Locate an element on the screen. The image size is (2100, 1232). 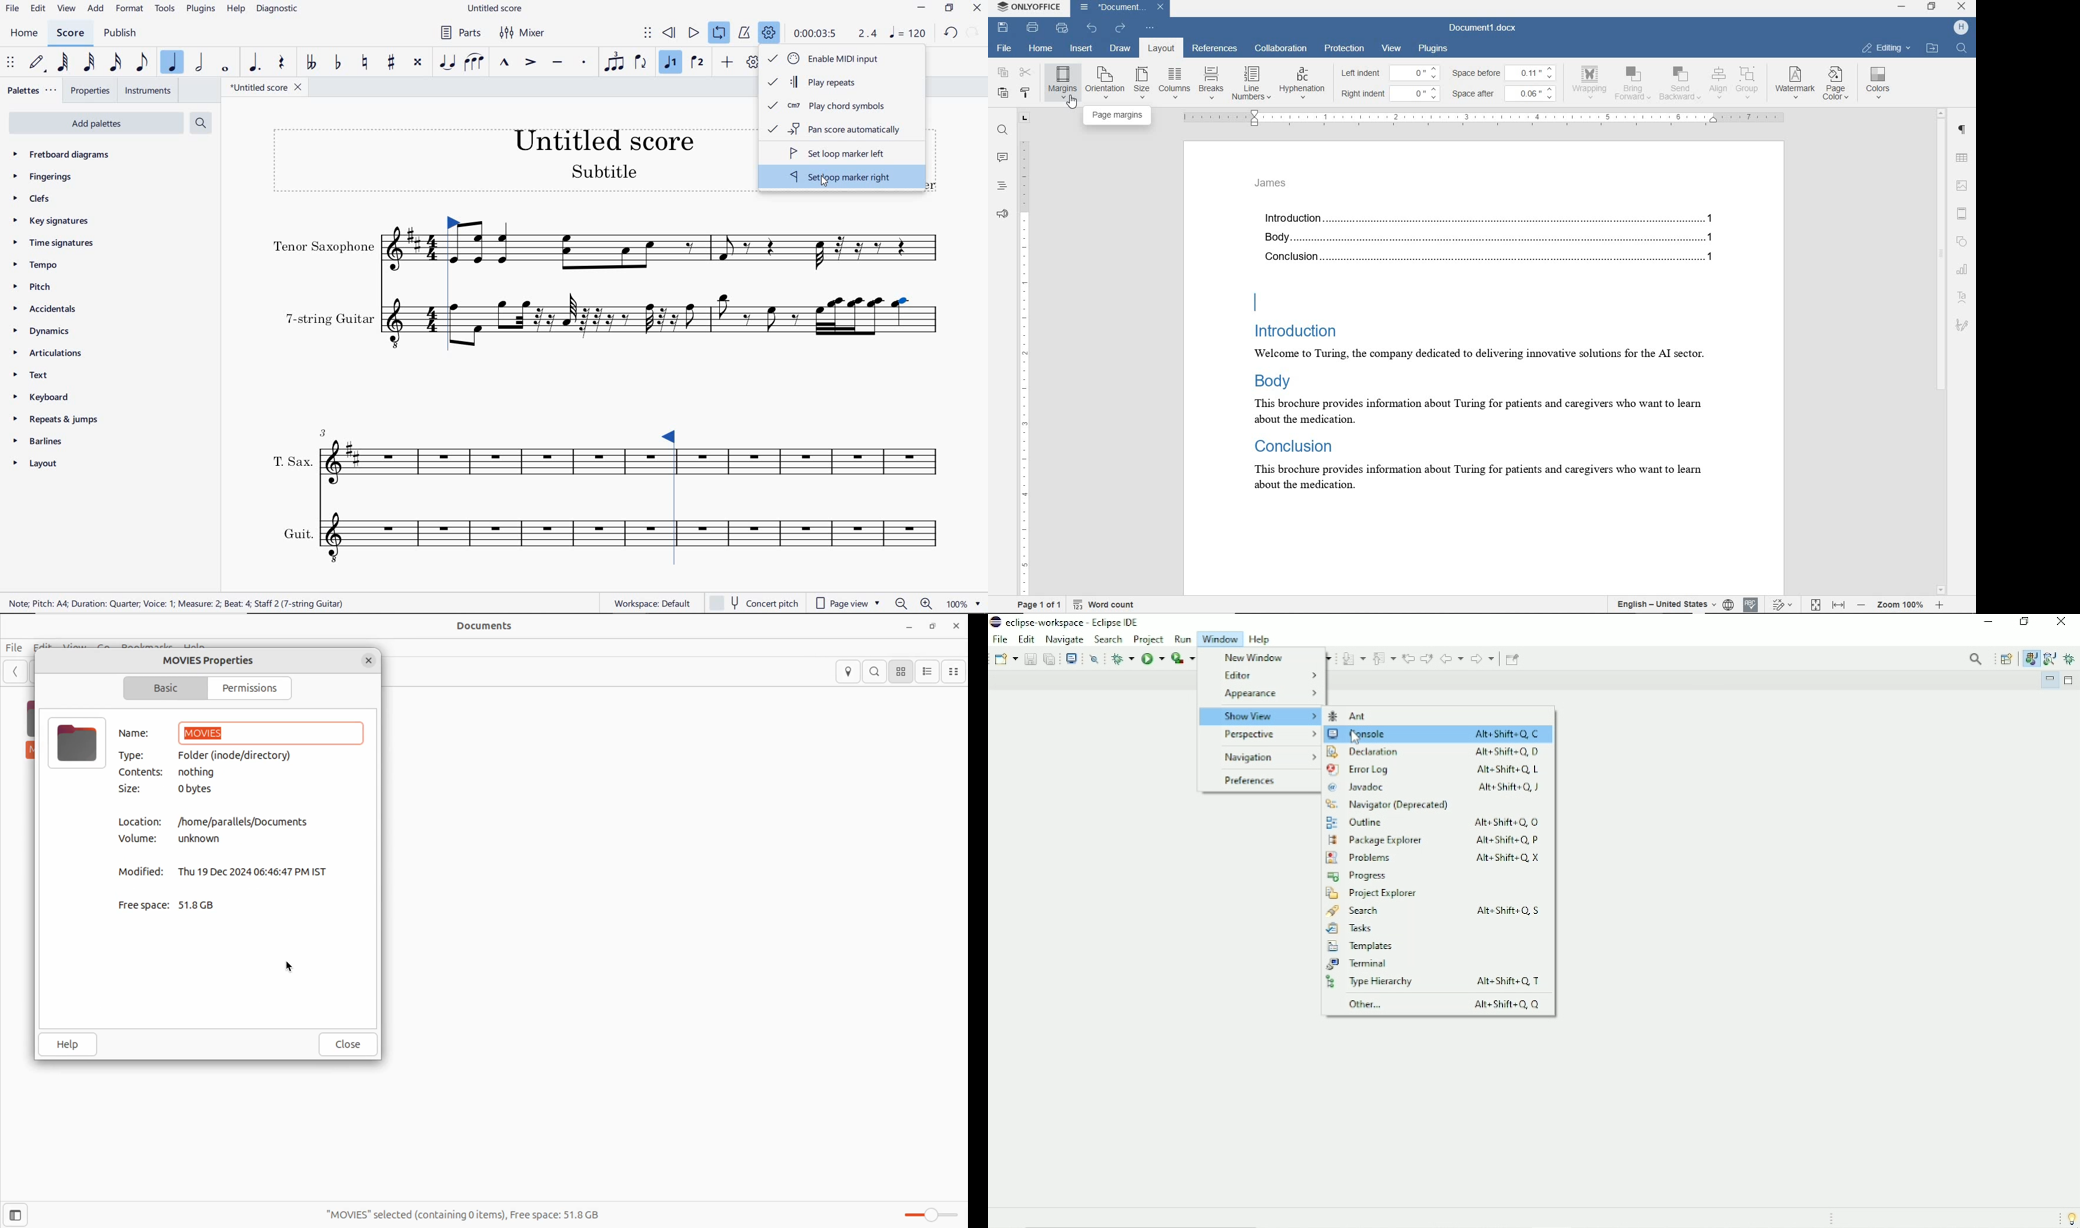
Zoom is located at coordinates (928, 1214).